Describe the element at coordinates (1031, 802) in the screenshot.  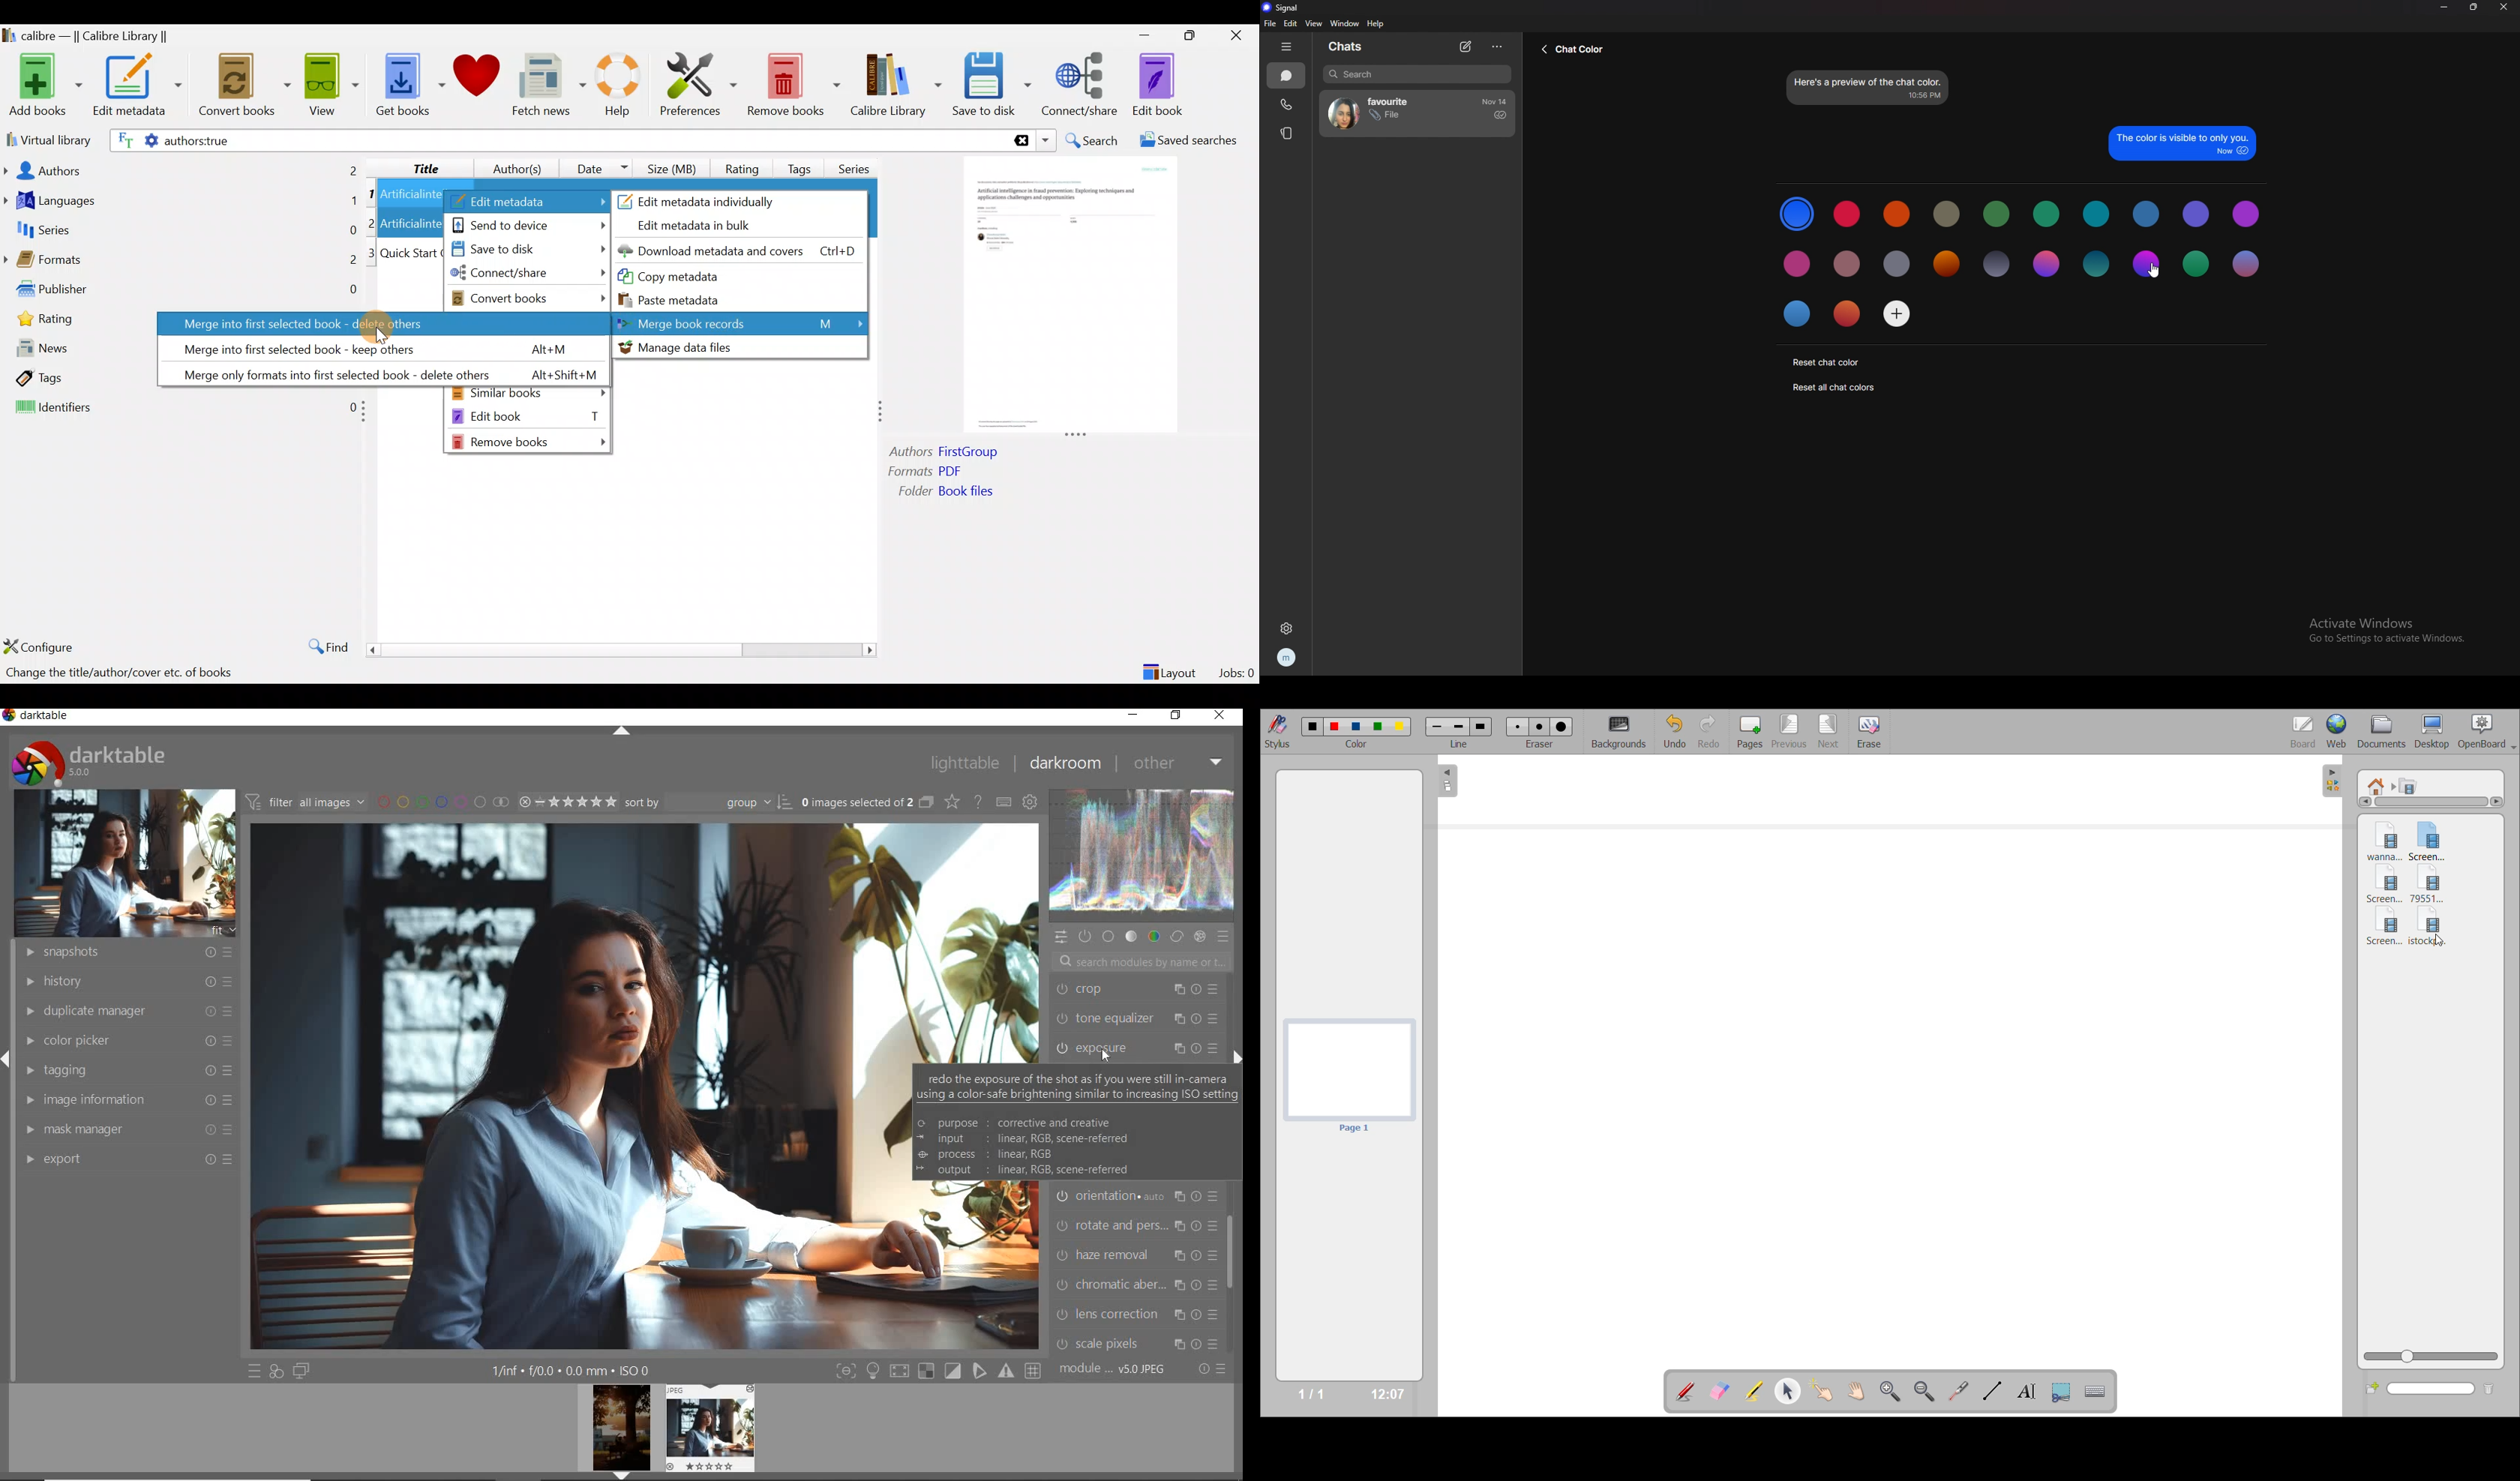
I see `SHOW GLOBAL PREFERENCE` at that location.